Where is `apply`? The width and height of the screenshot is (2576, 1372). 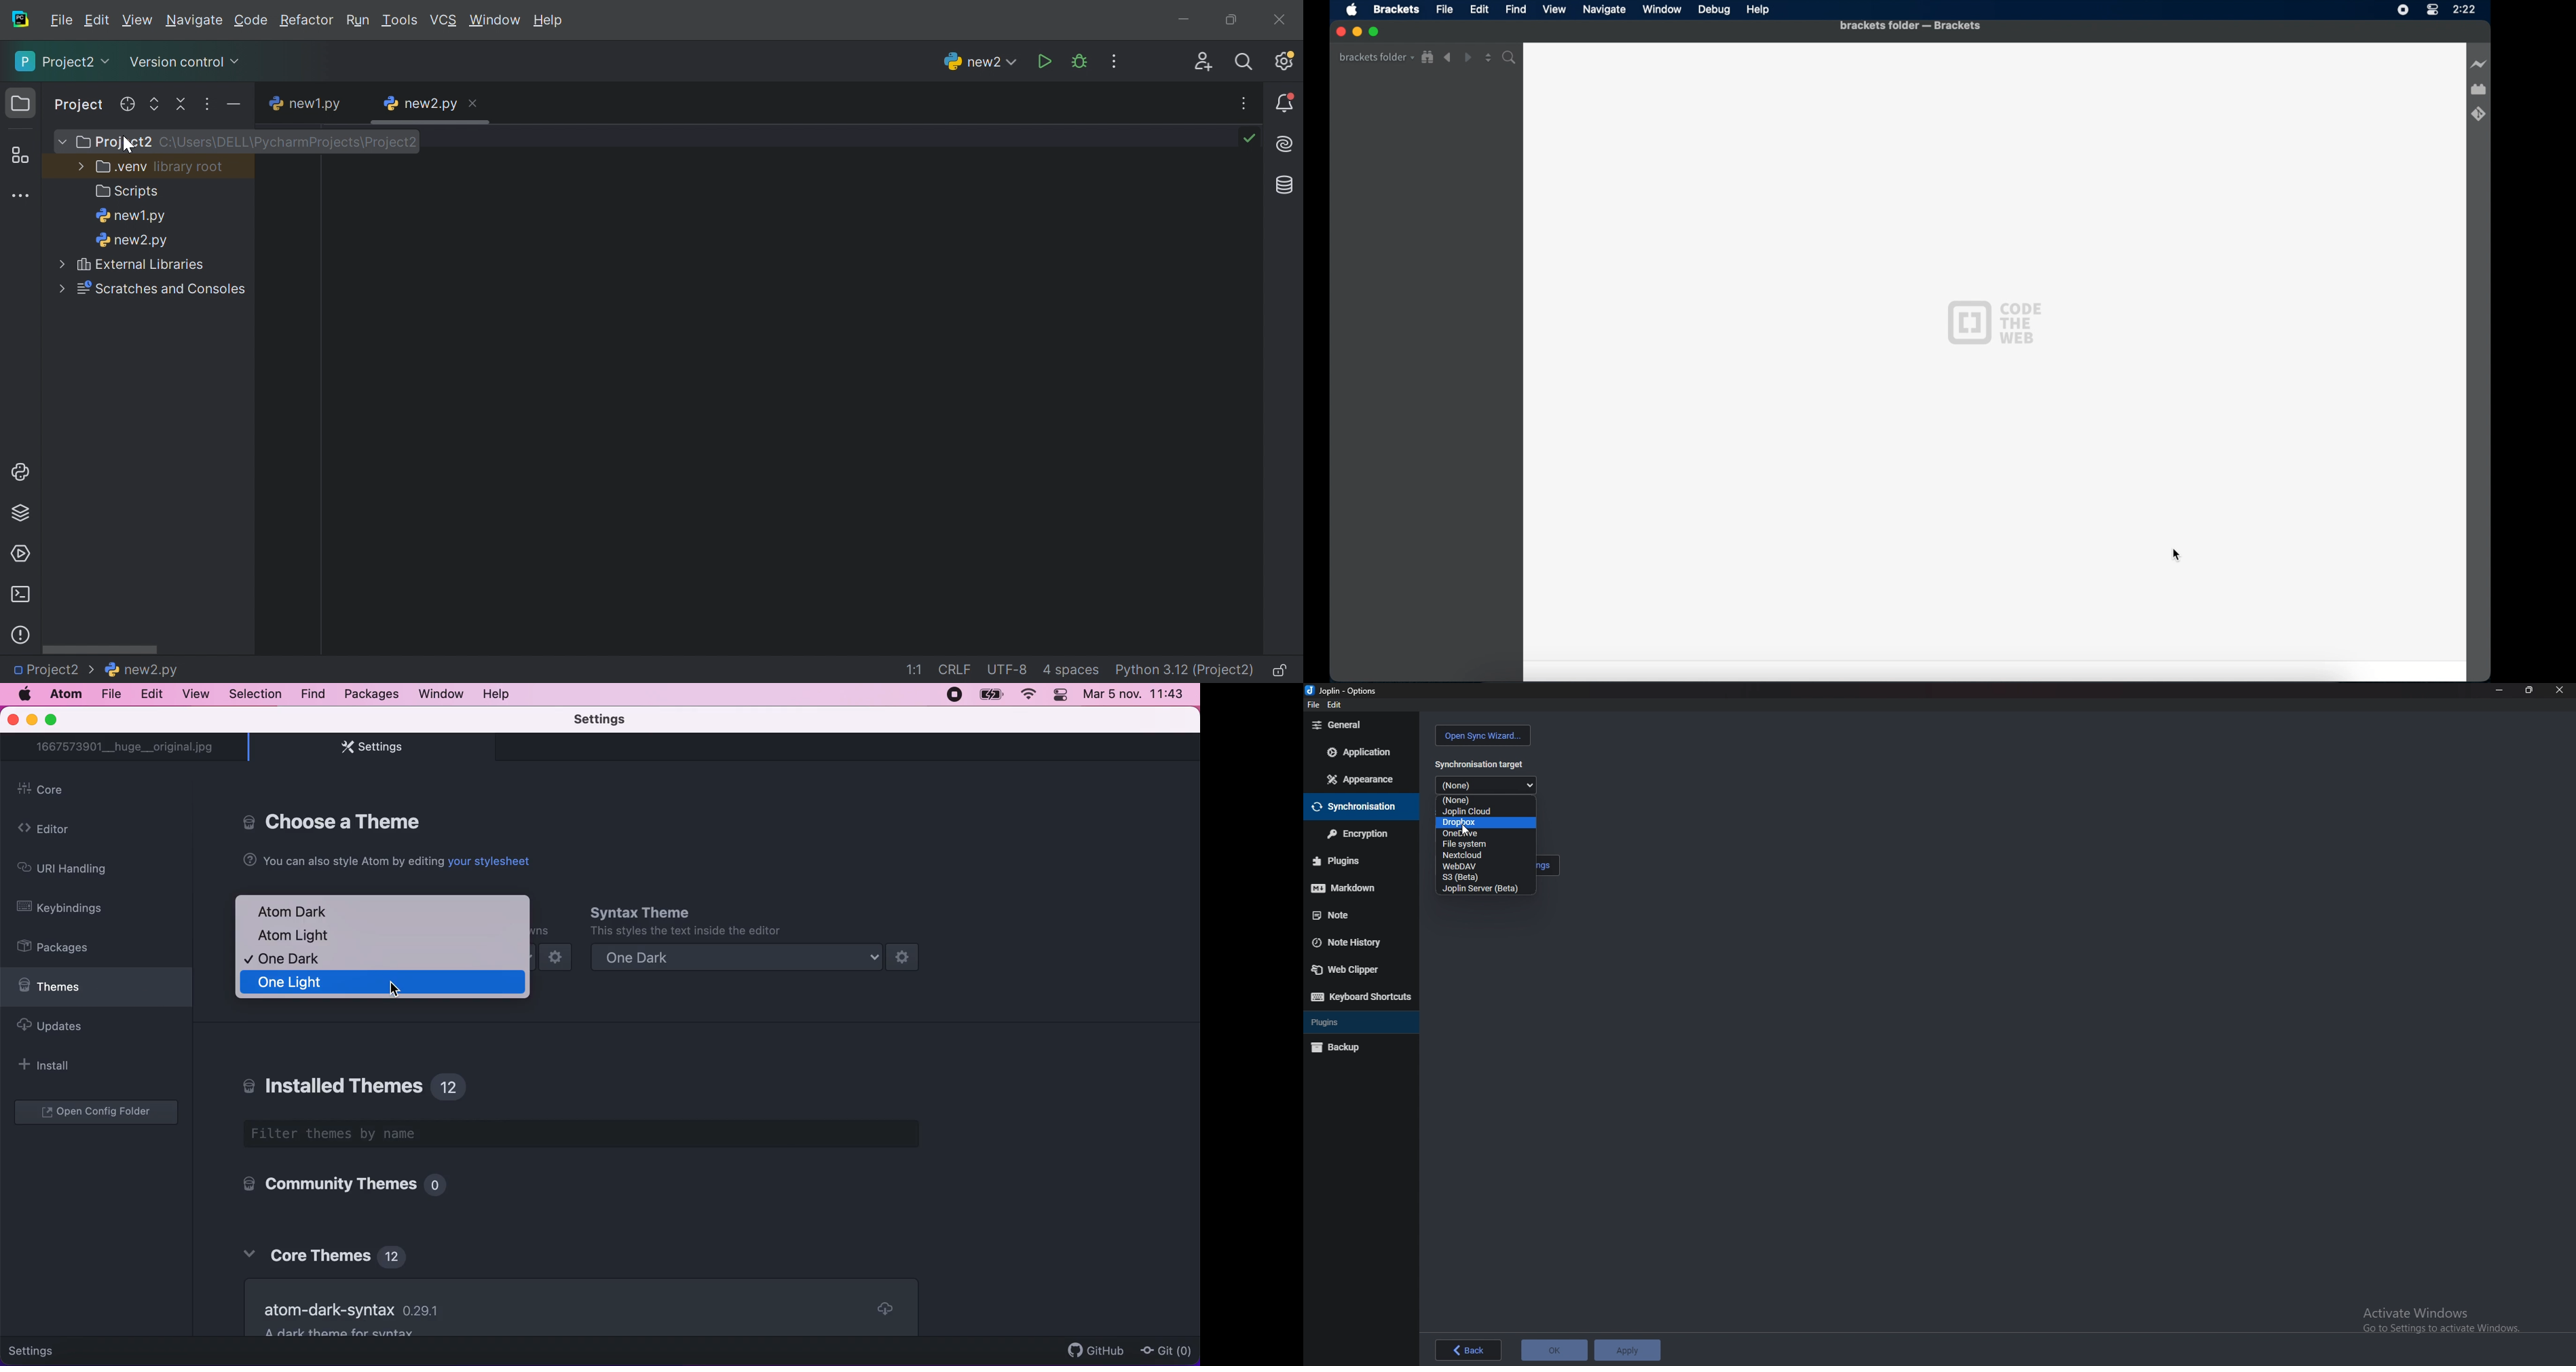
apply is located at coordinates (1627, 1350).